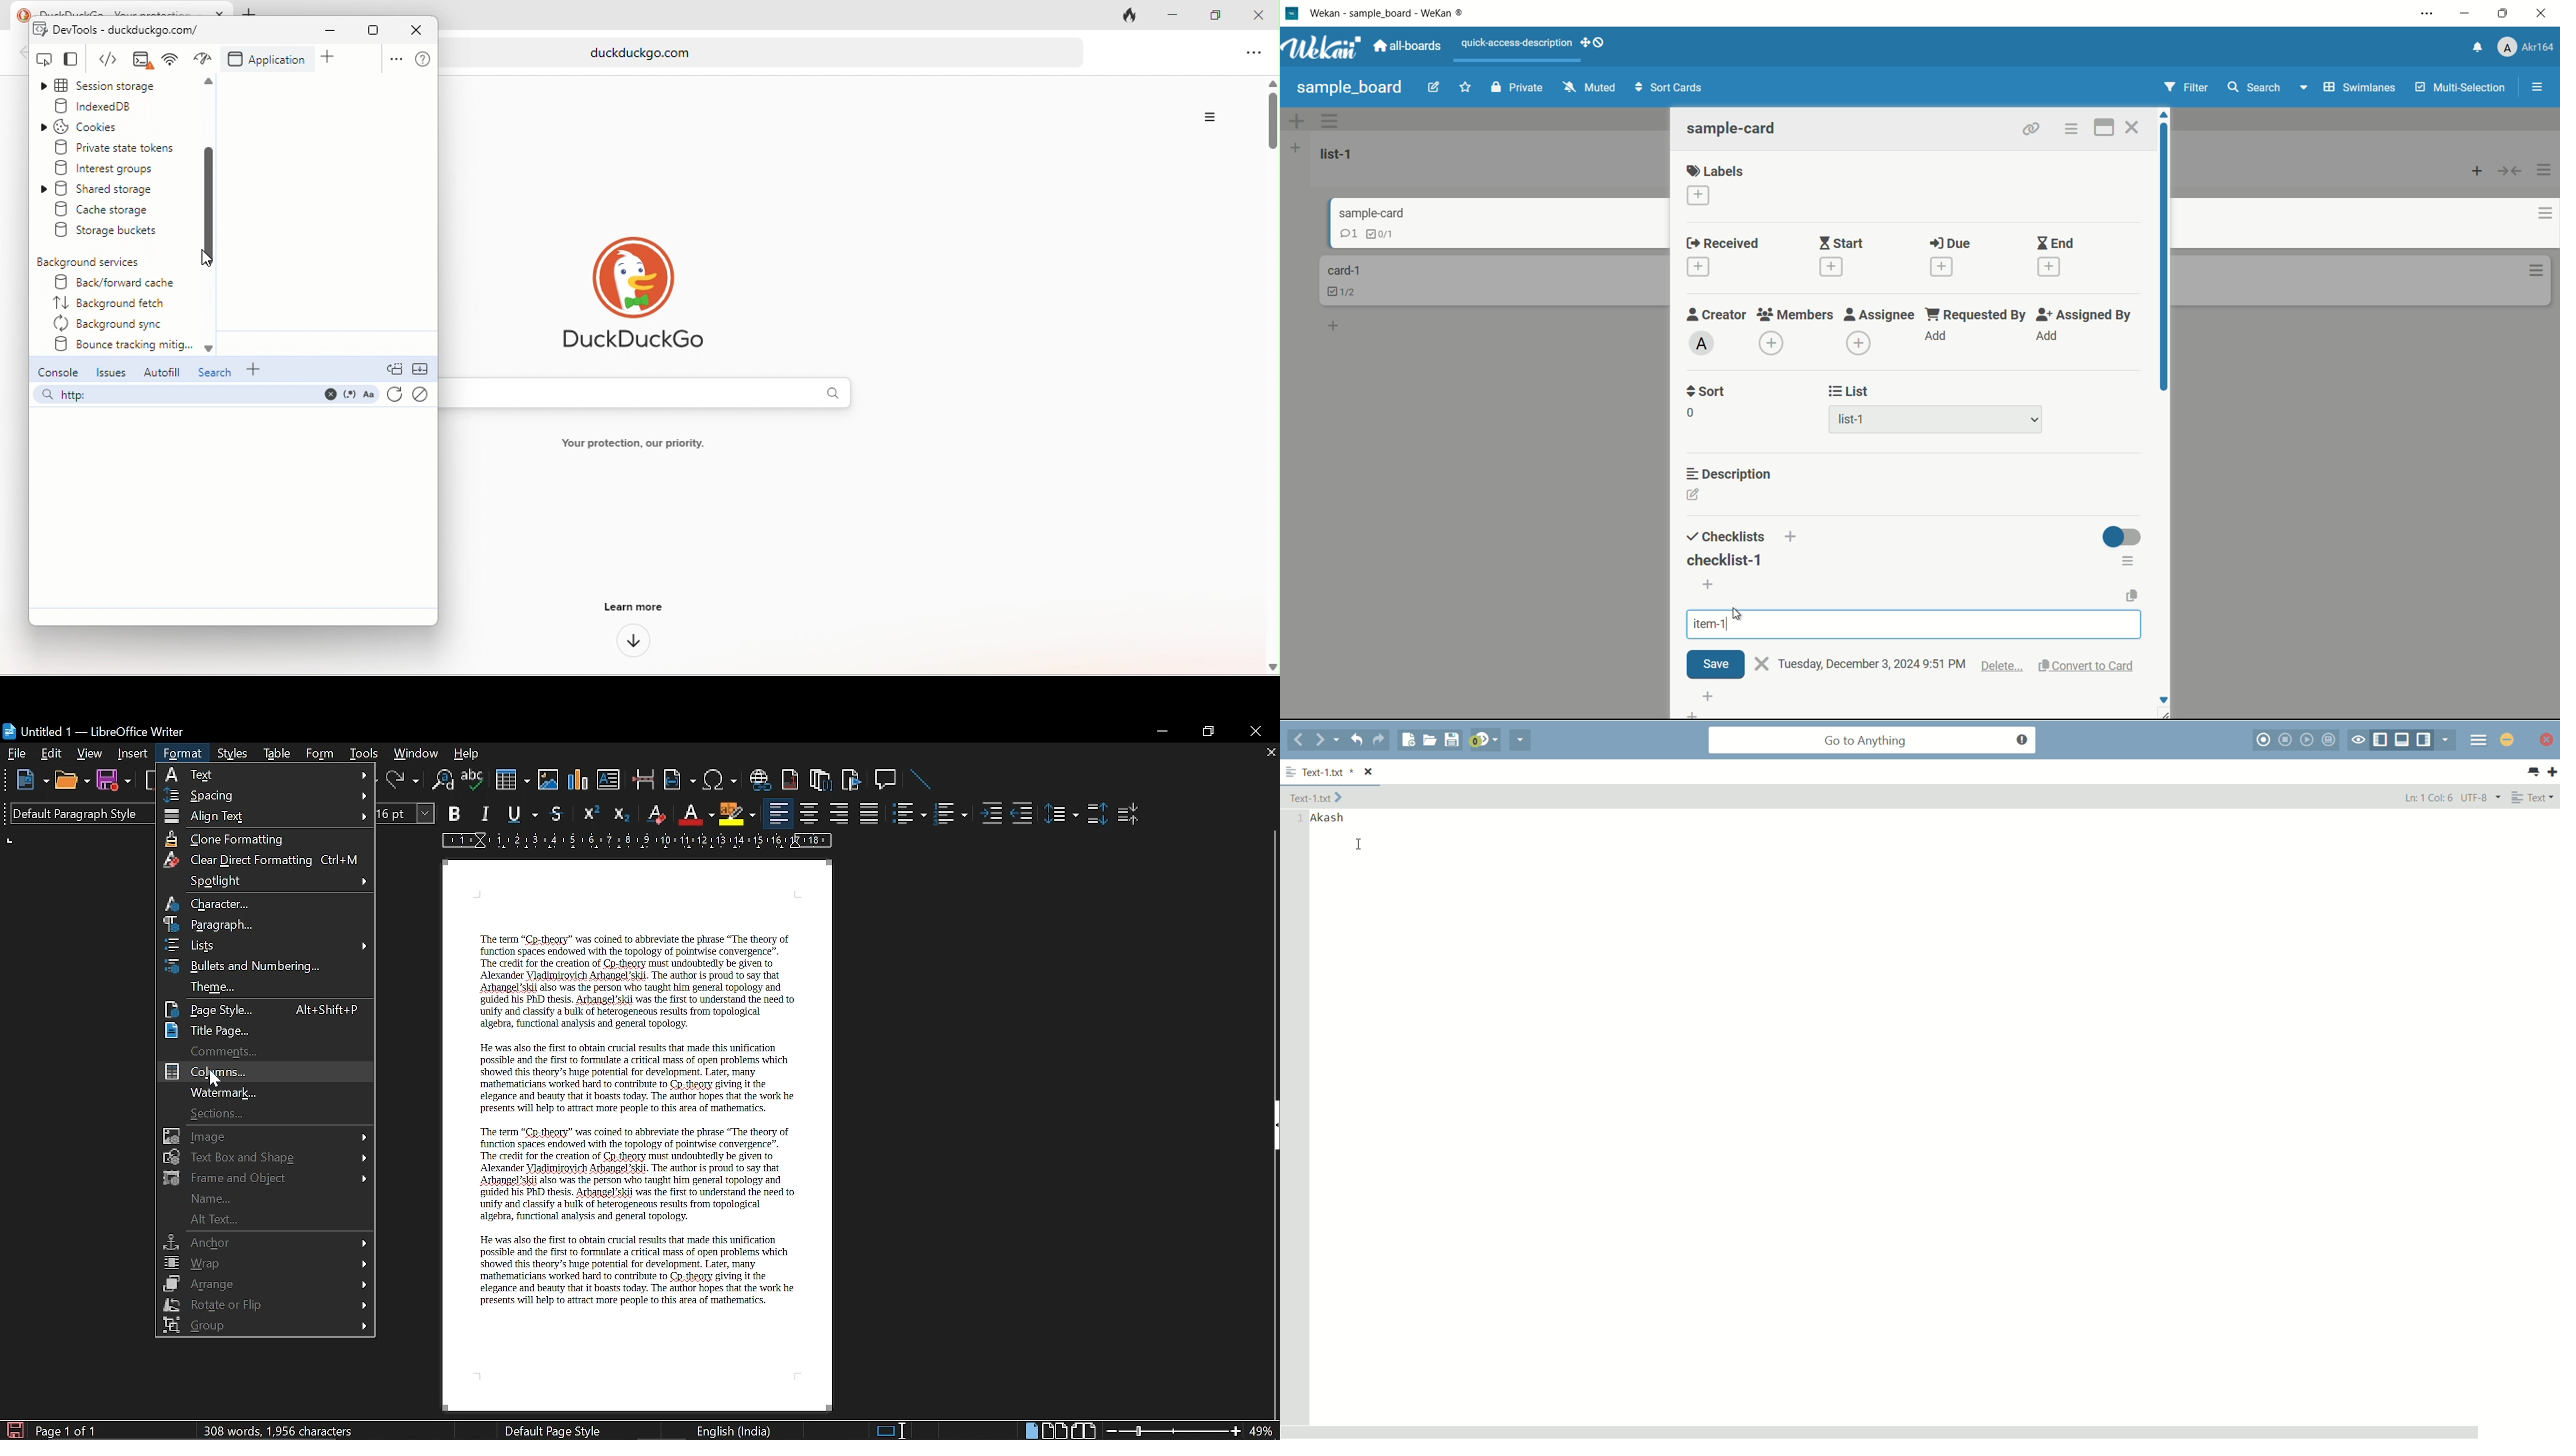 This screenshot has height=1456, width=2576. Describe the element at coordinates (364, 753) in the screenshot. I see `Tools` at that location.